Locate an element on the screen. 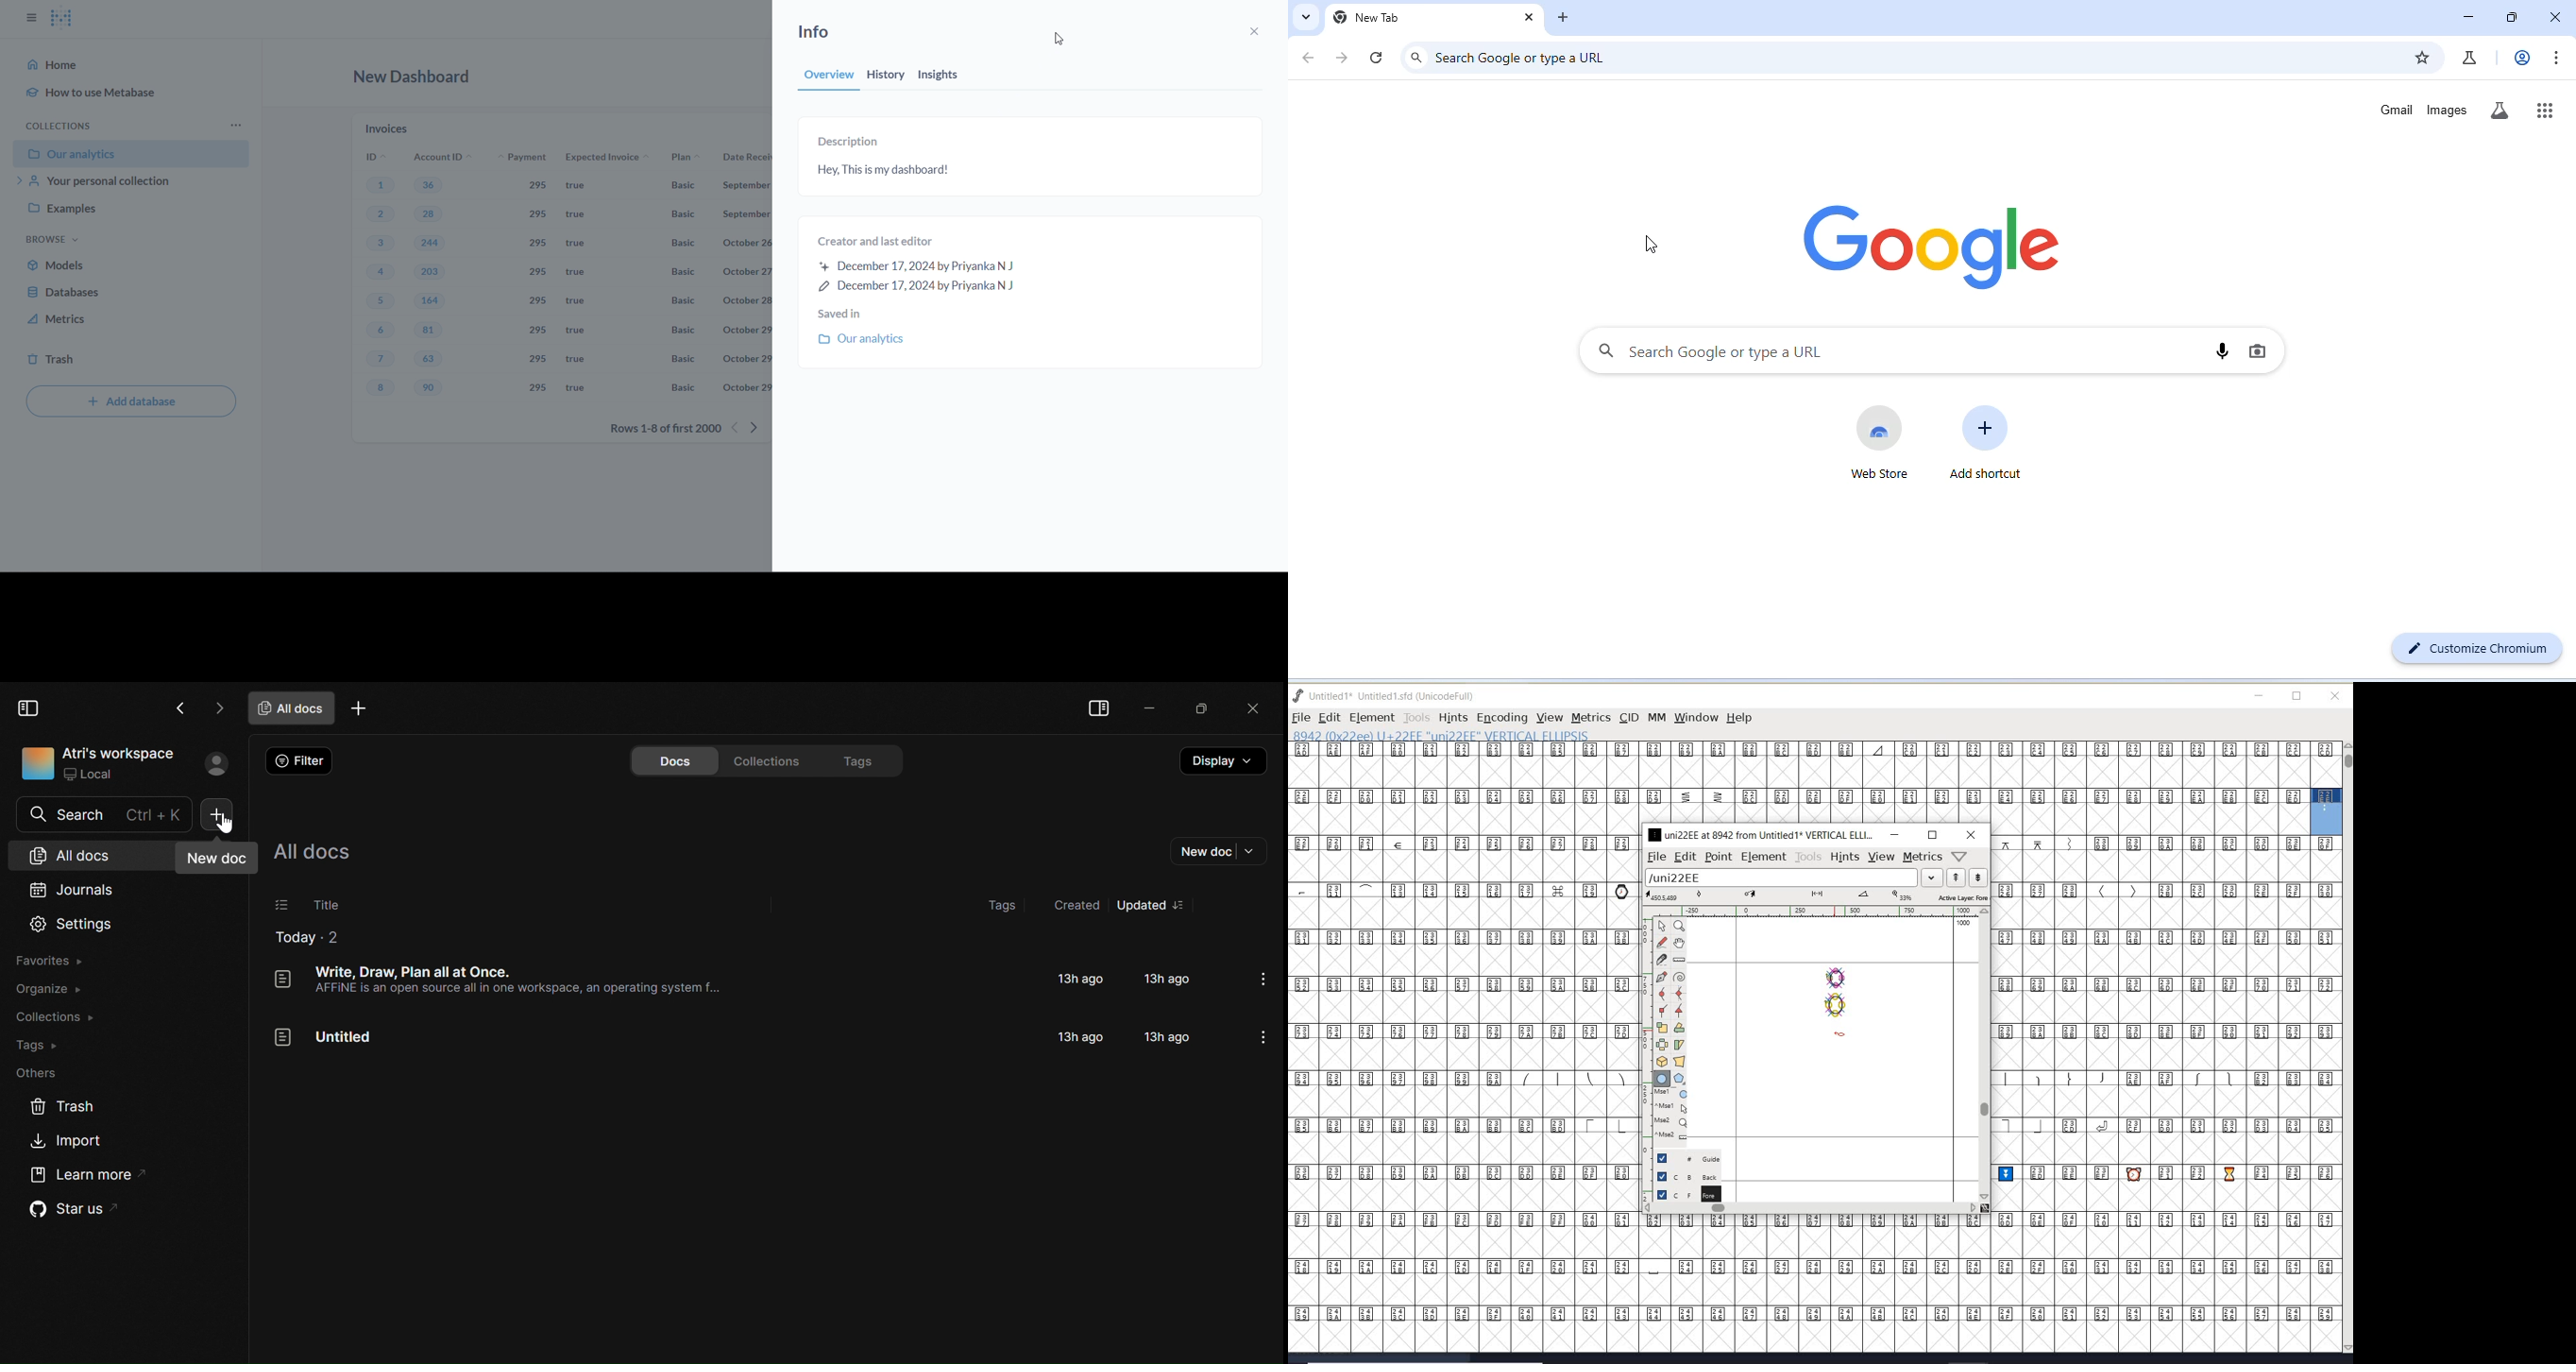 The image size is (2576, 1372). info is located at coordinates (826, 30).